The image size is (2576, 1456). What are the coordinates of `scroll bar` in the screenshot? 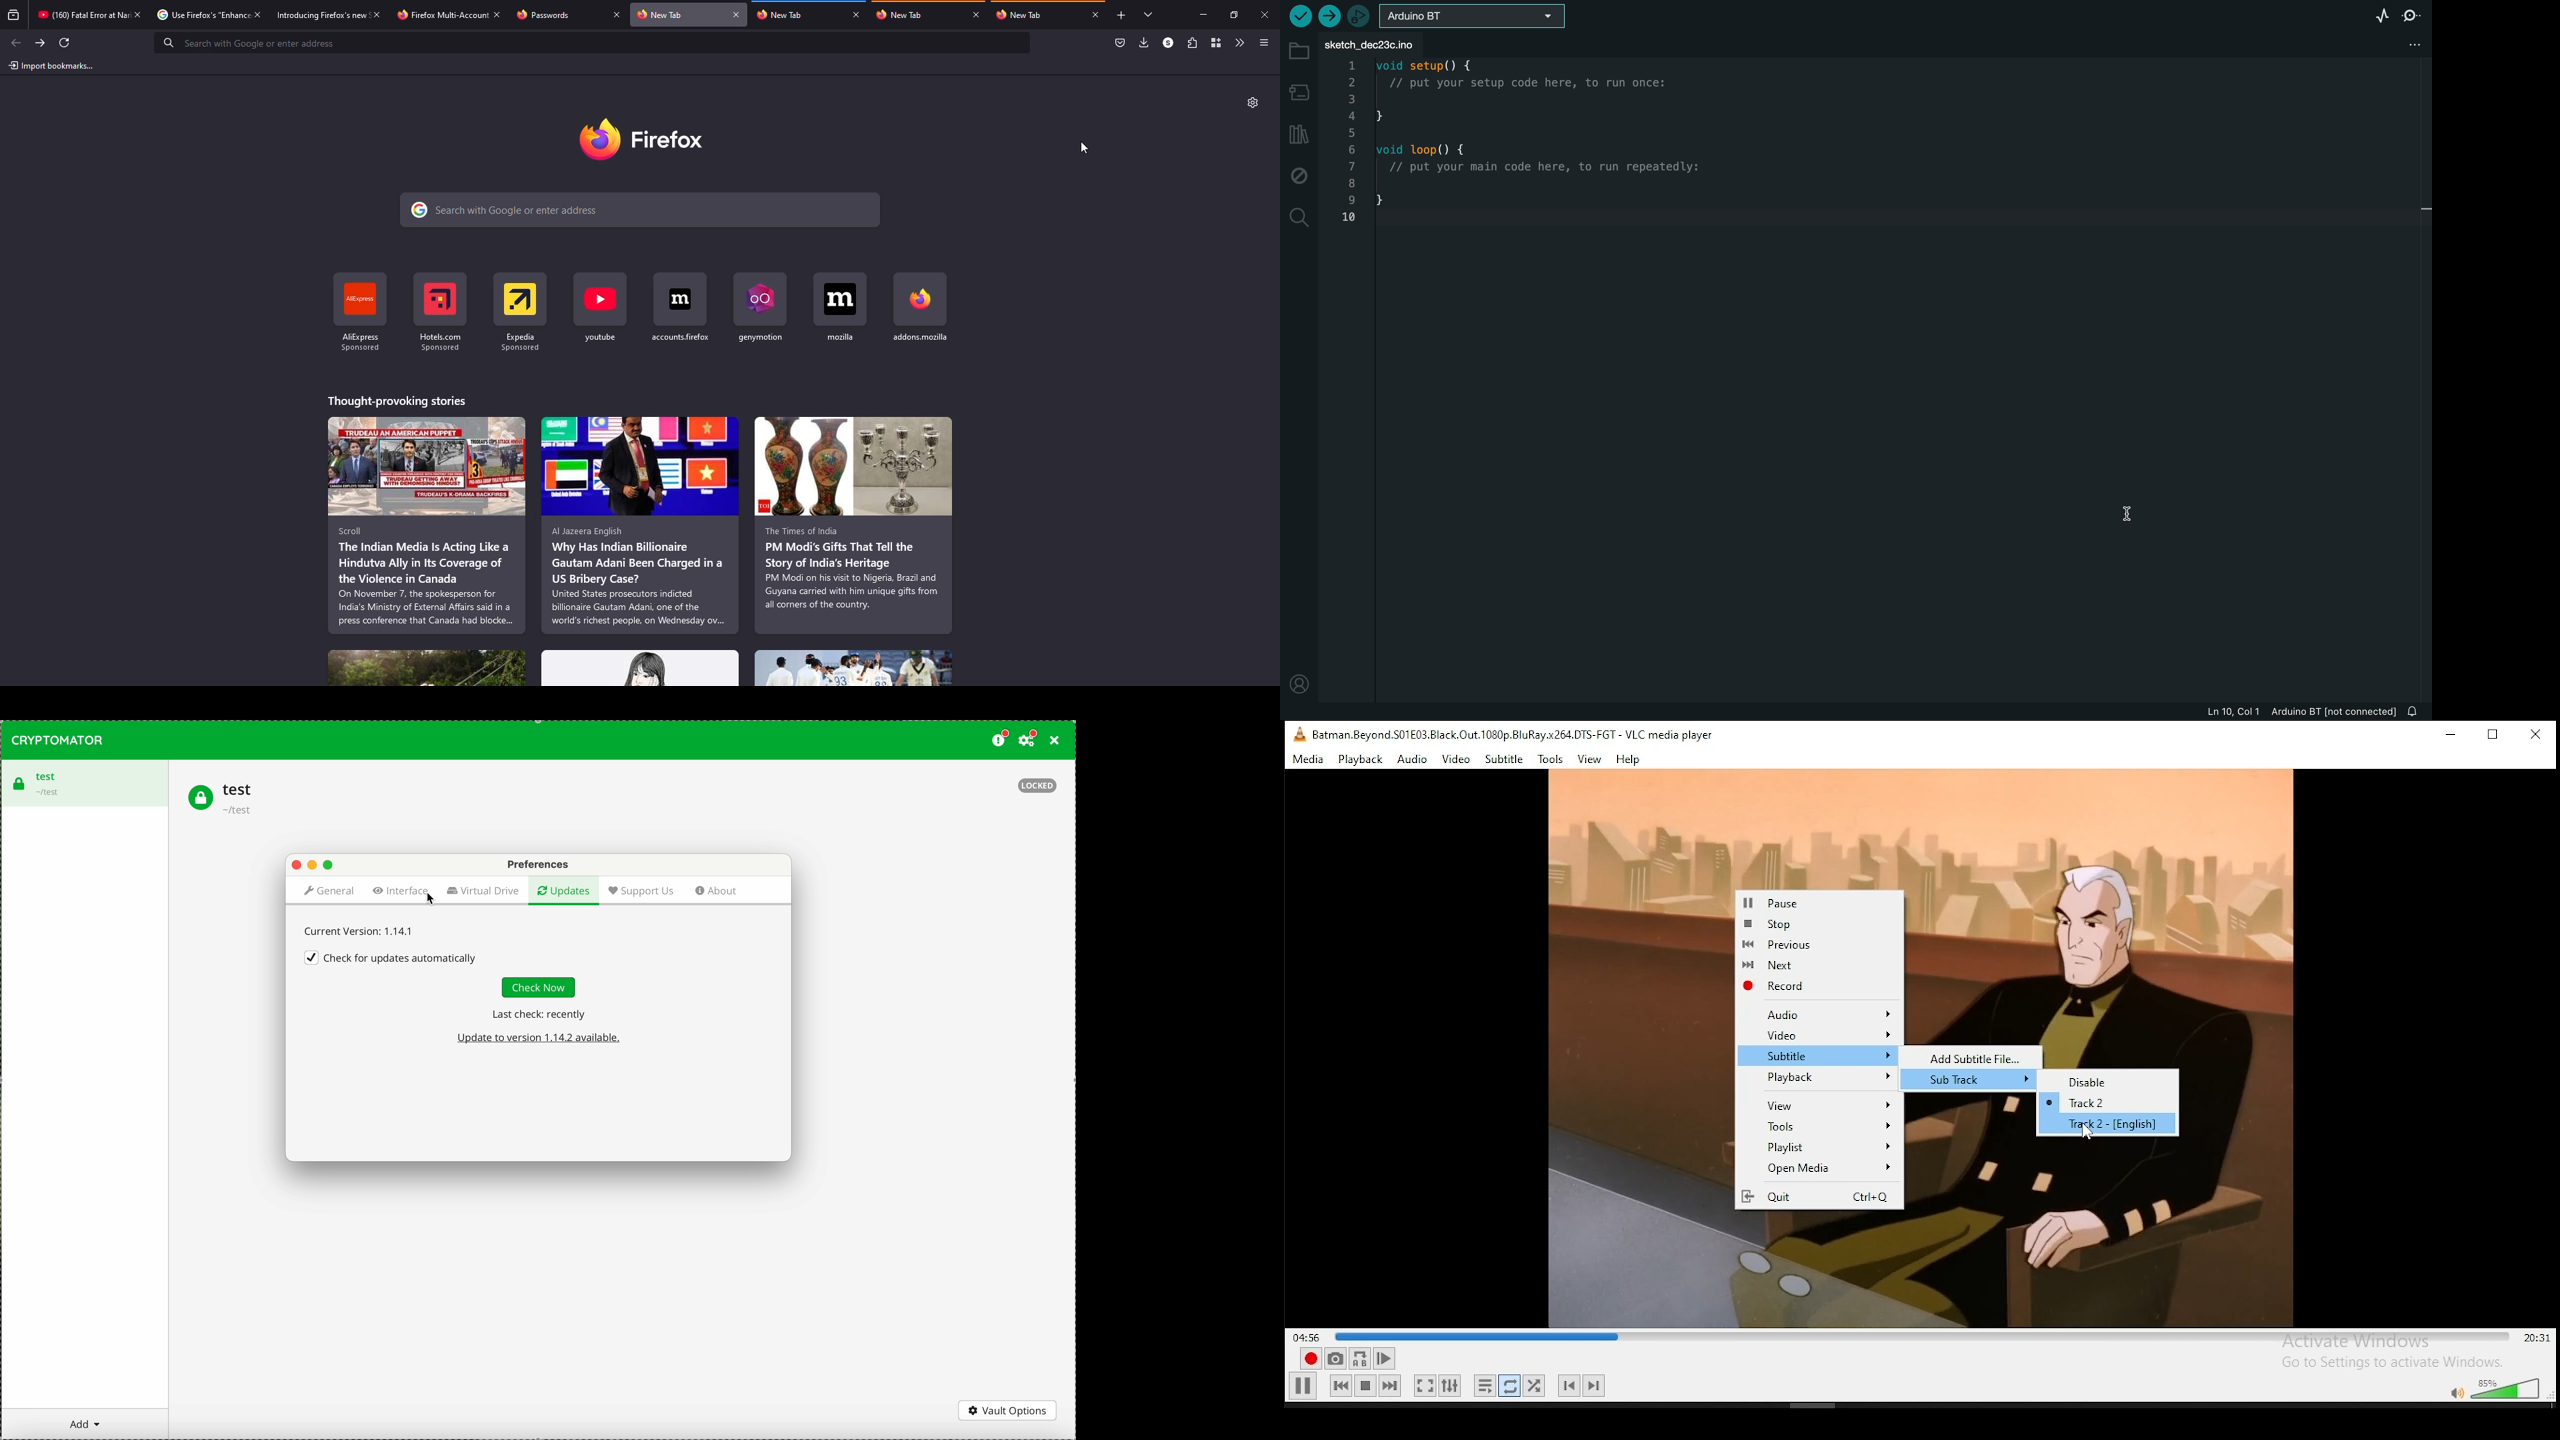 It's located at (1275, 172).